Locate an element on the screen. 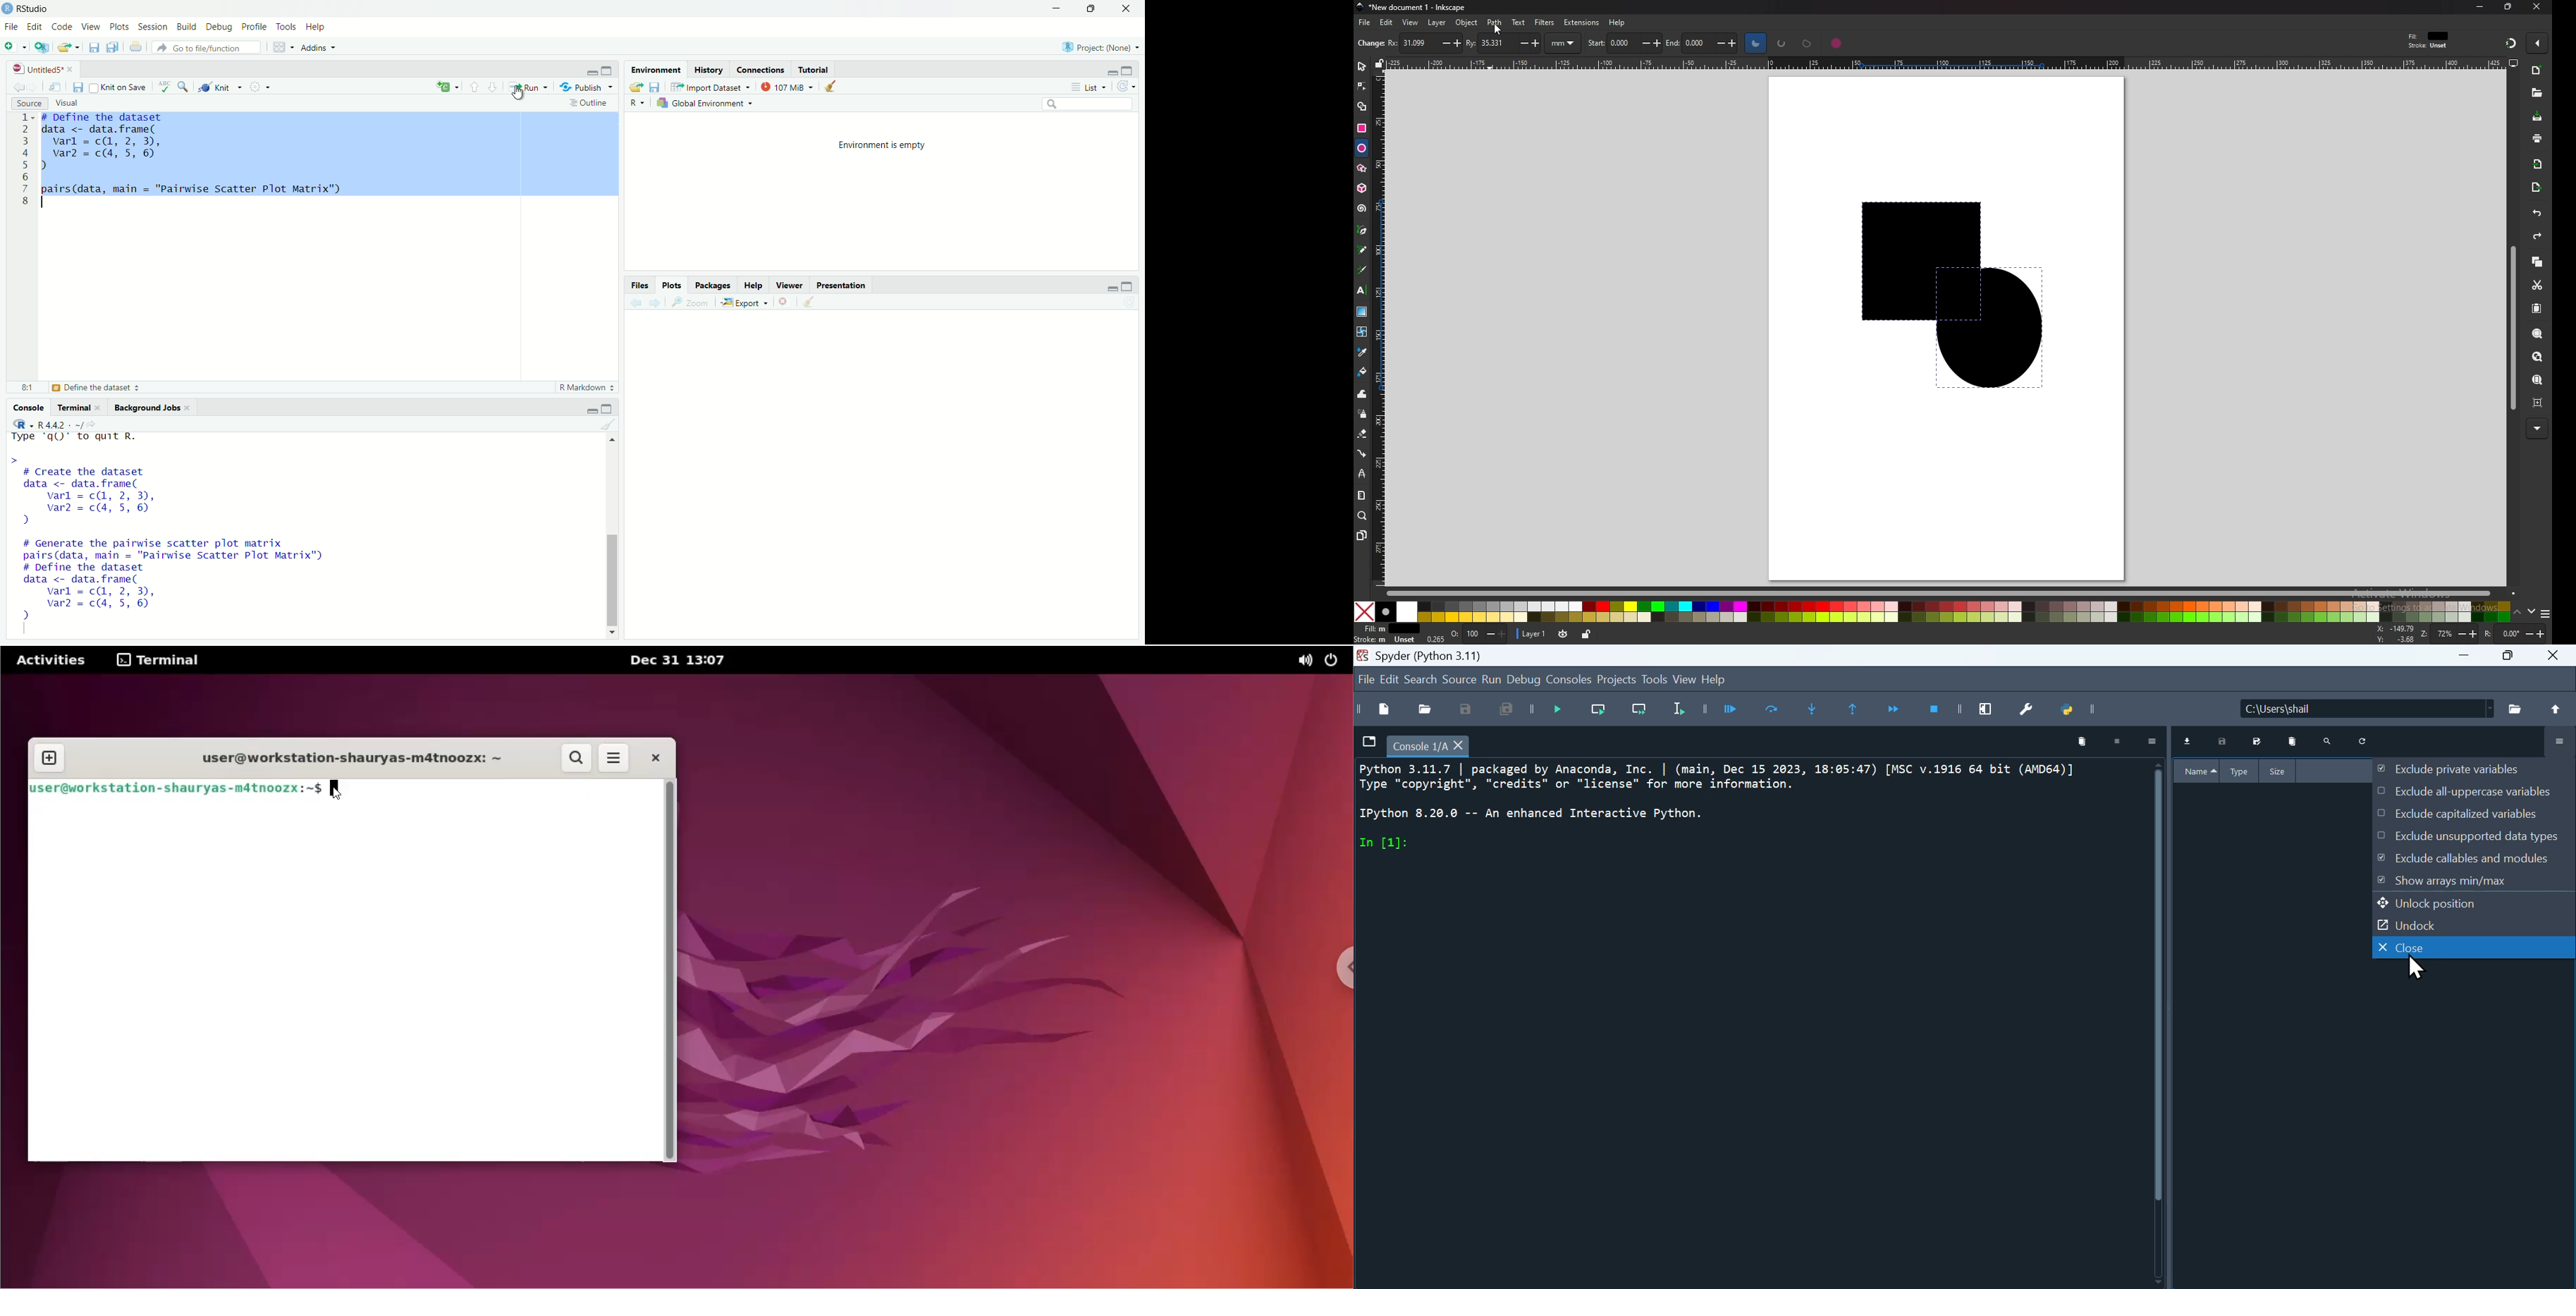 The height and width of the screenshot is (1316, 2576). Edit is located at coordinates (35, 25).